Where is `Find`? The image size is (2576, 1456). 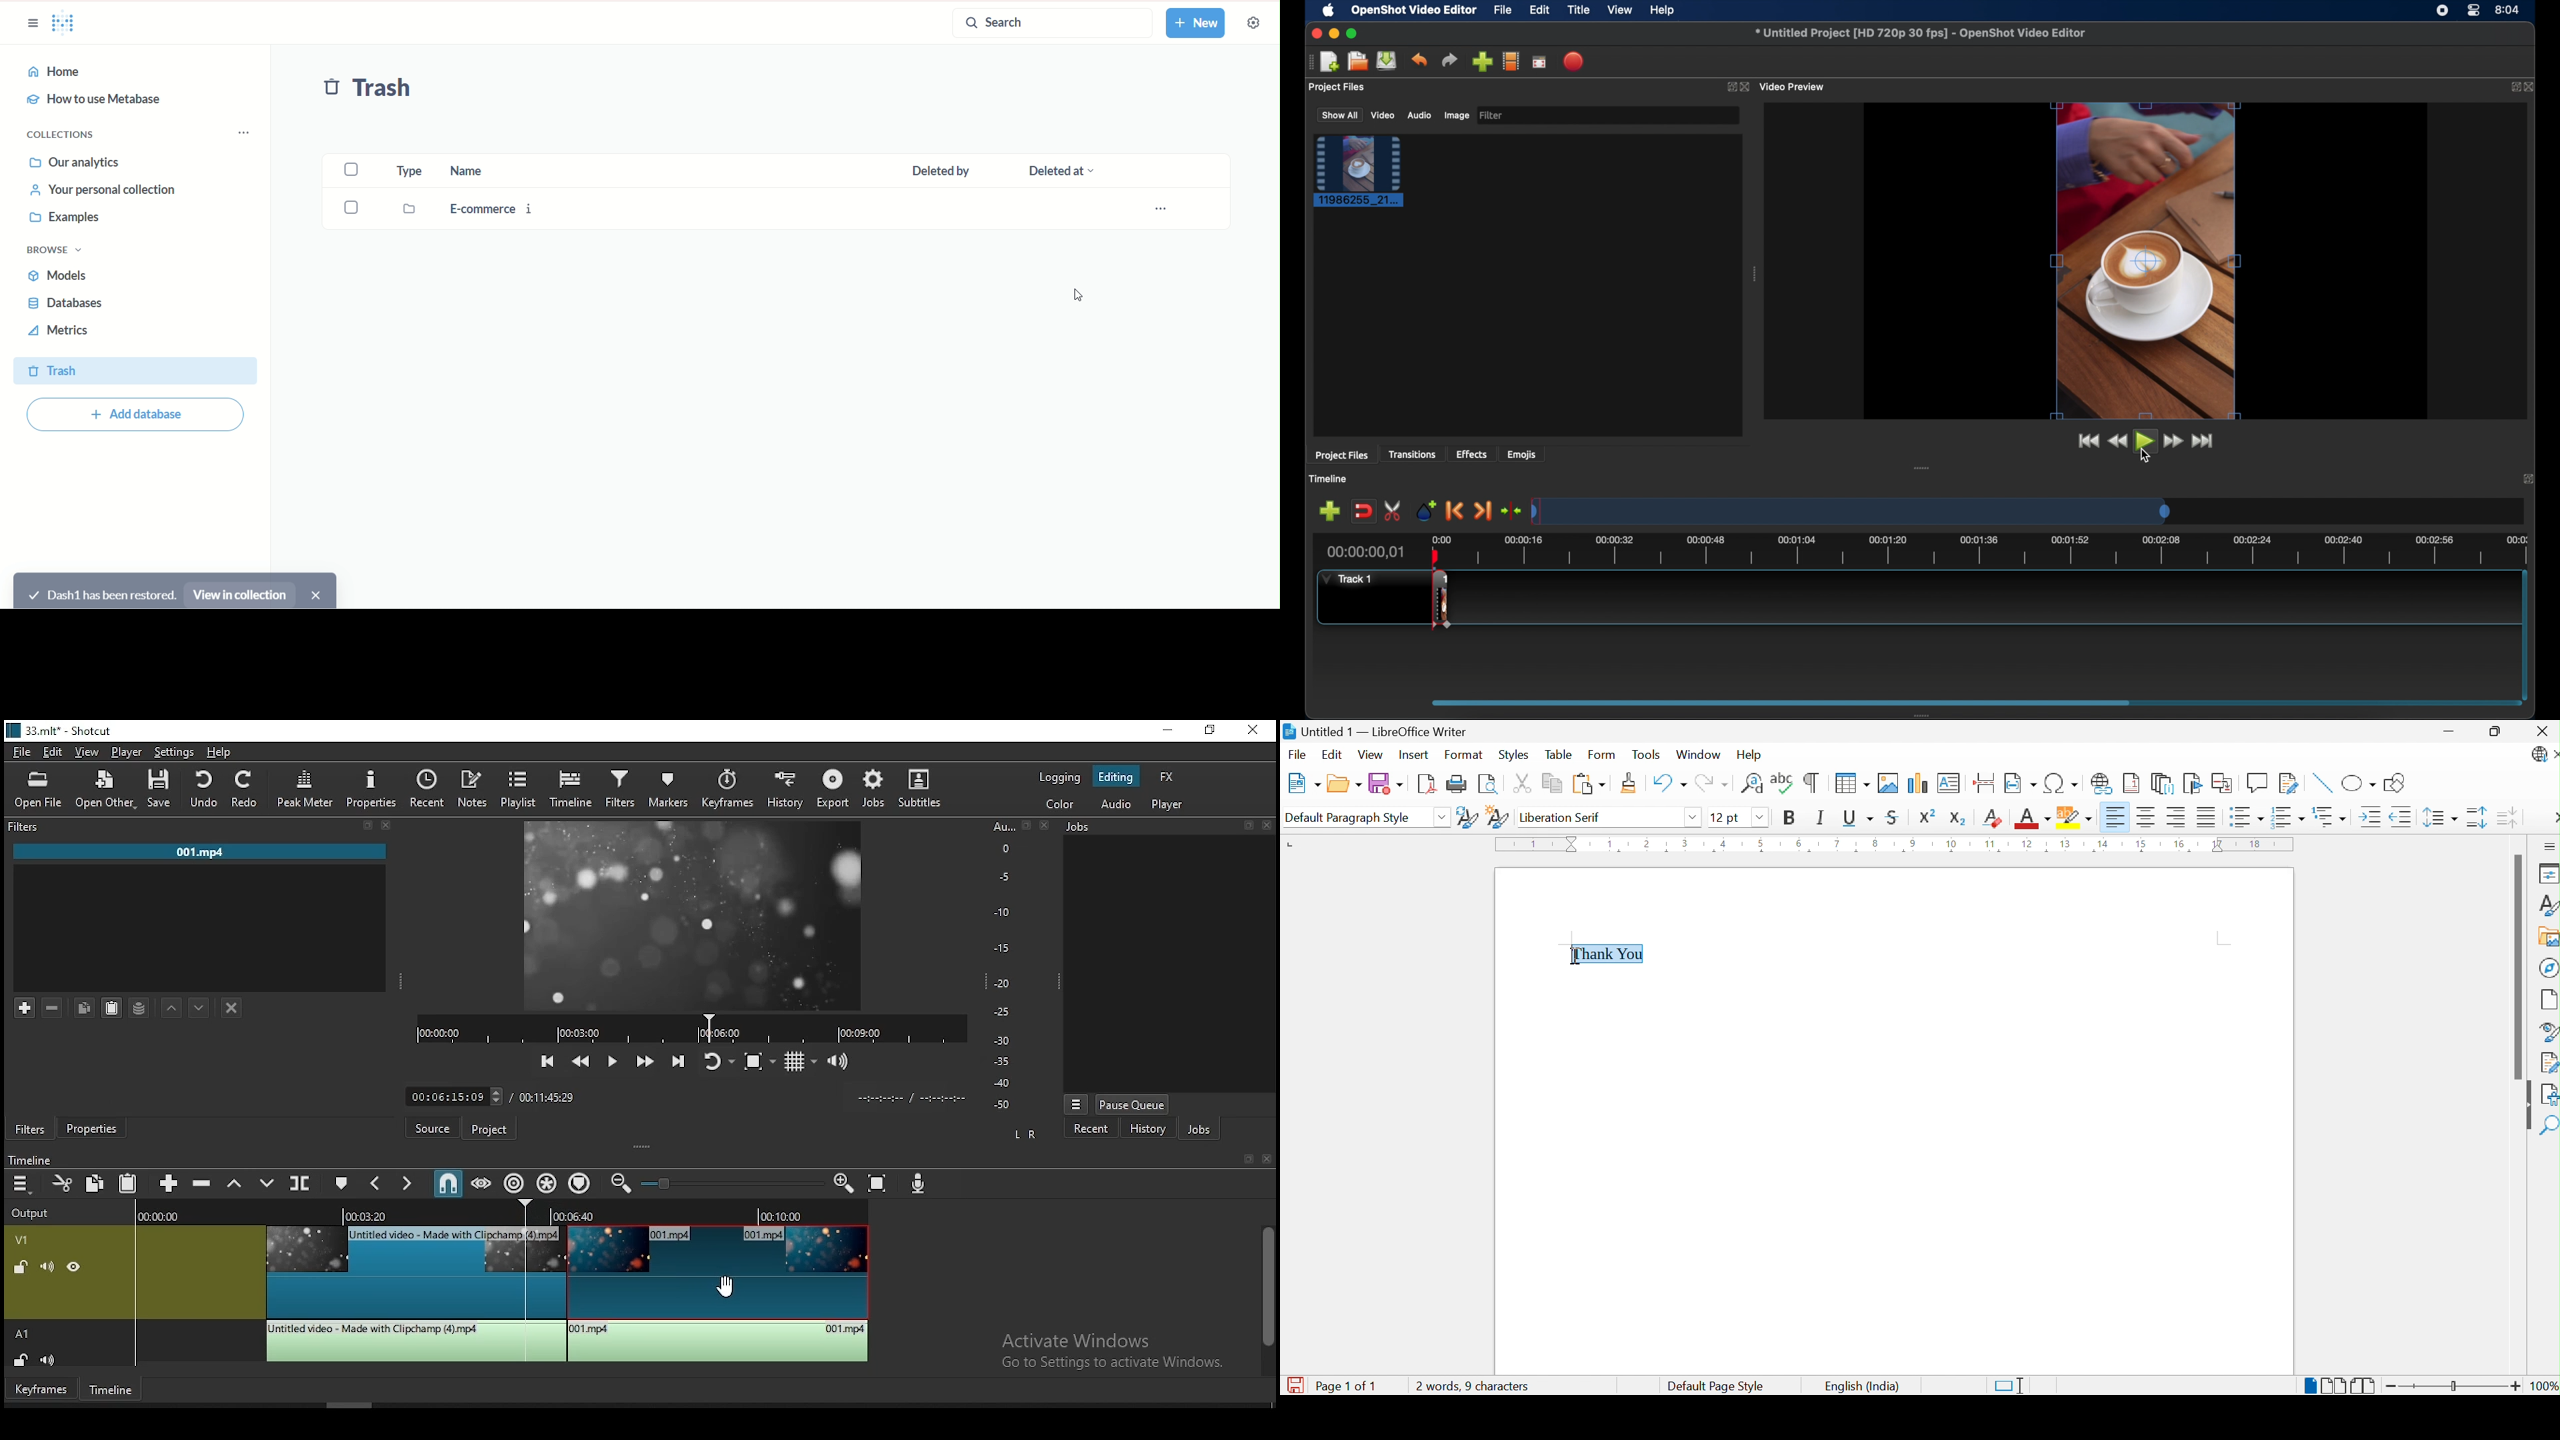
Find is located at coordinates (2549, 1127).